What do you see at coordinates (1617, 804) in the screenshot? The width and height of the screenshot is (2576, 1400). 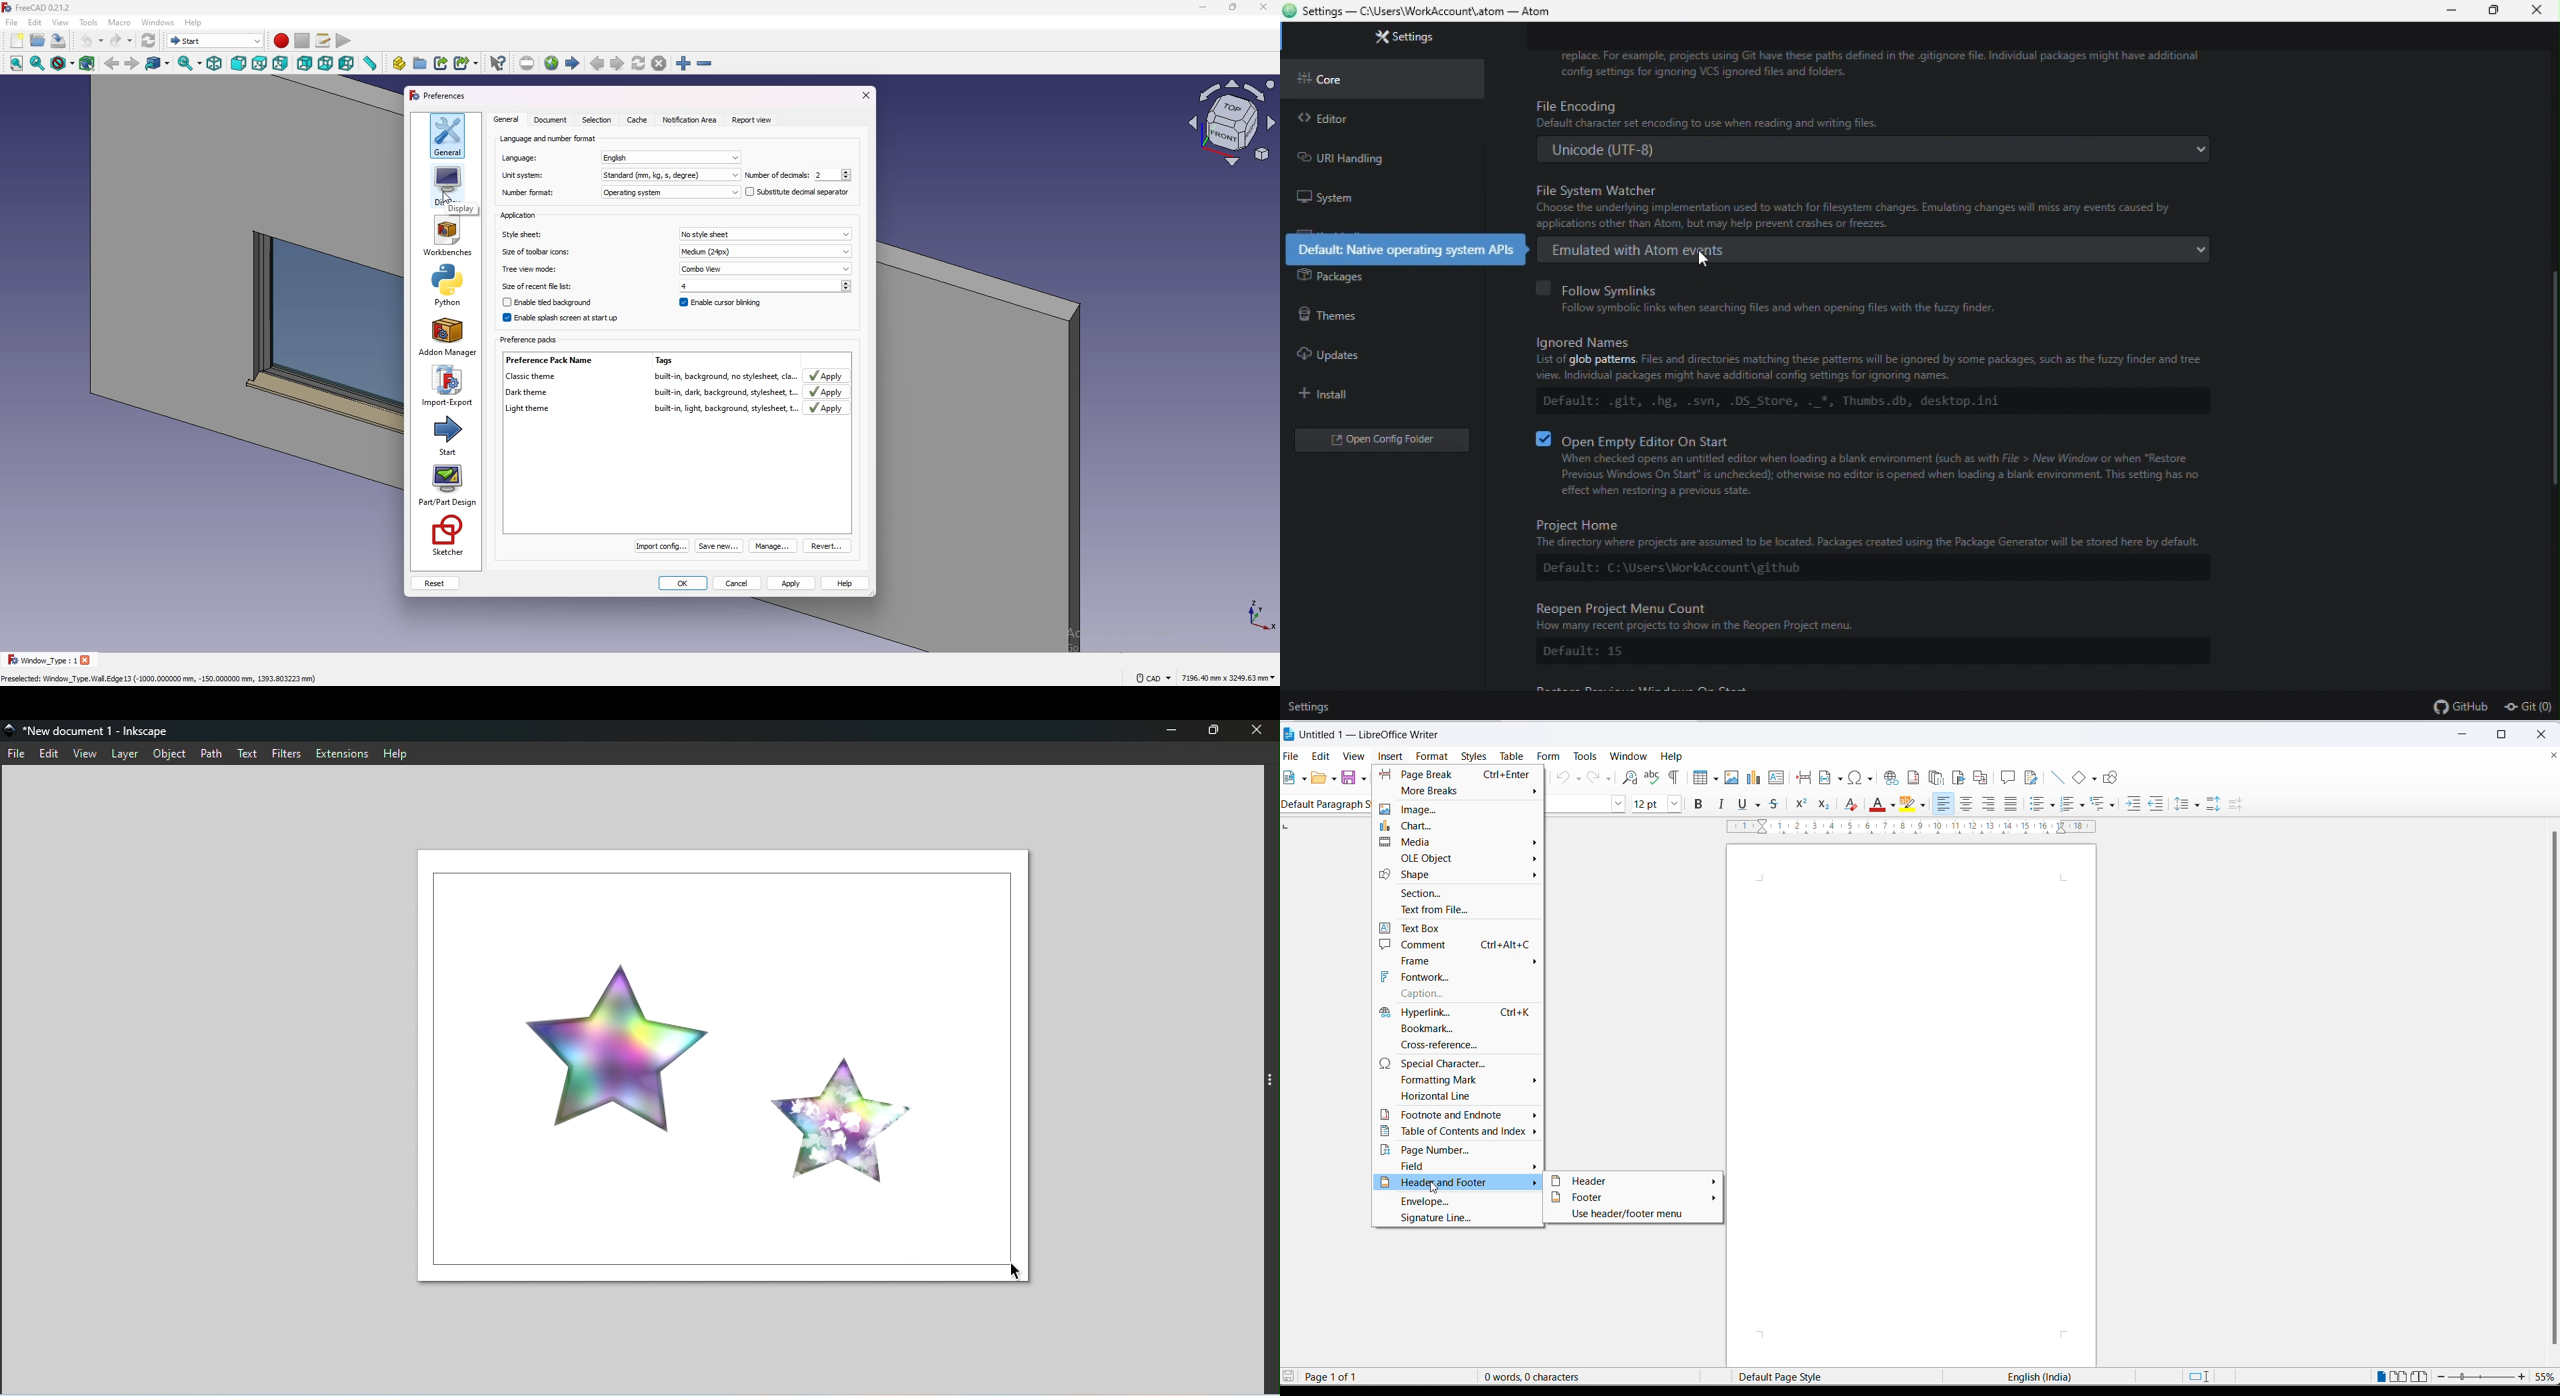 I see `font name option` at bounding box center [1617, 804].